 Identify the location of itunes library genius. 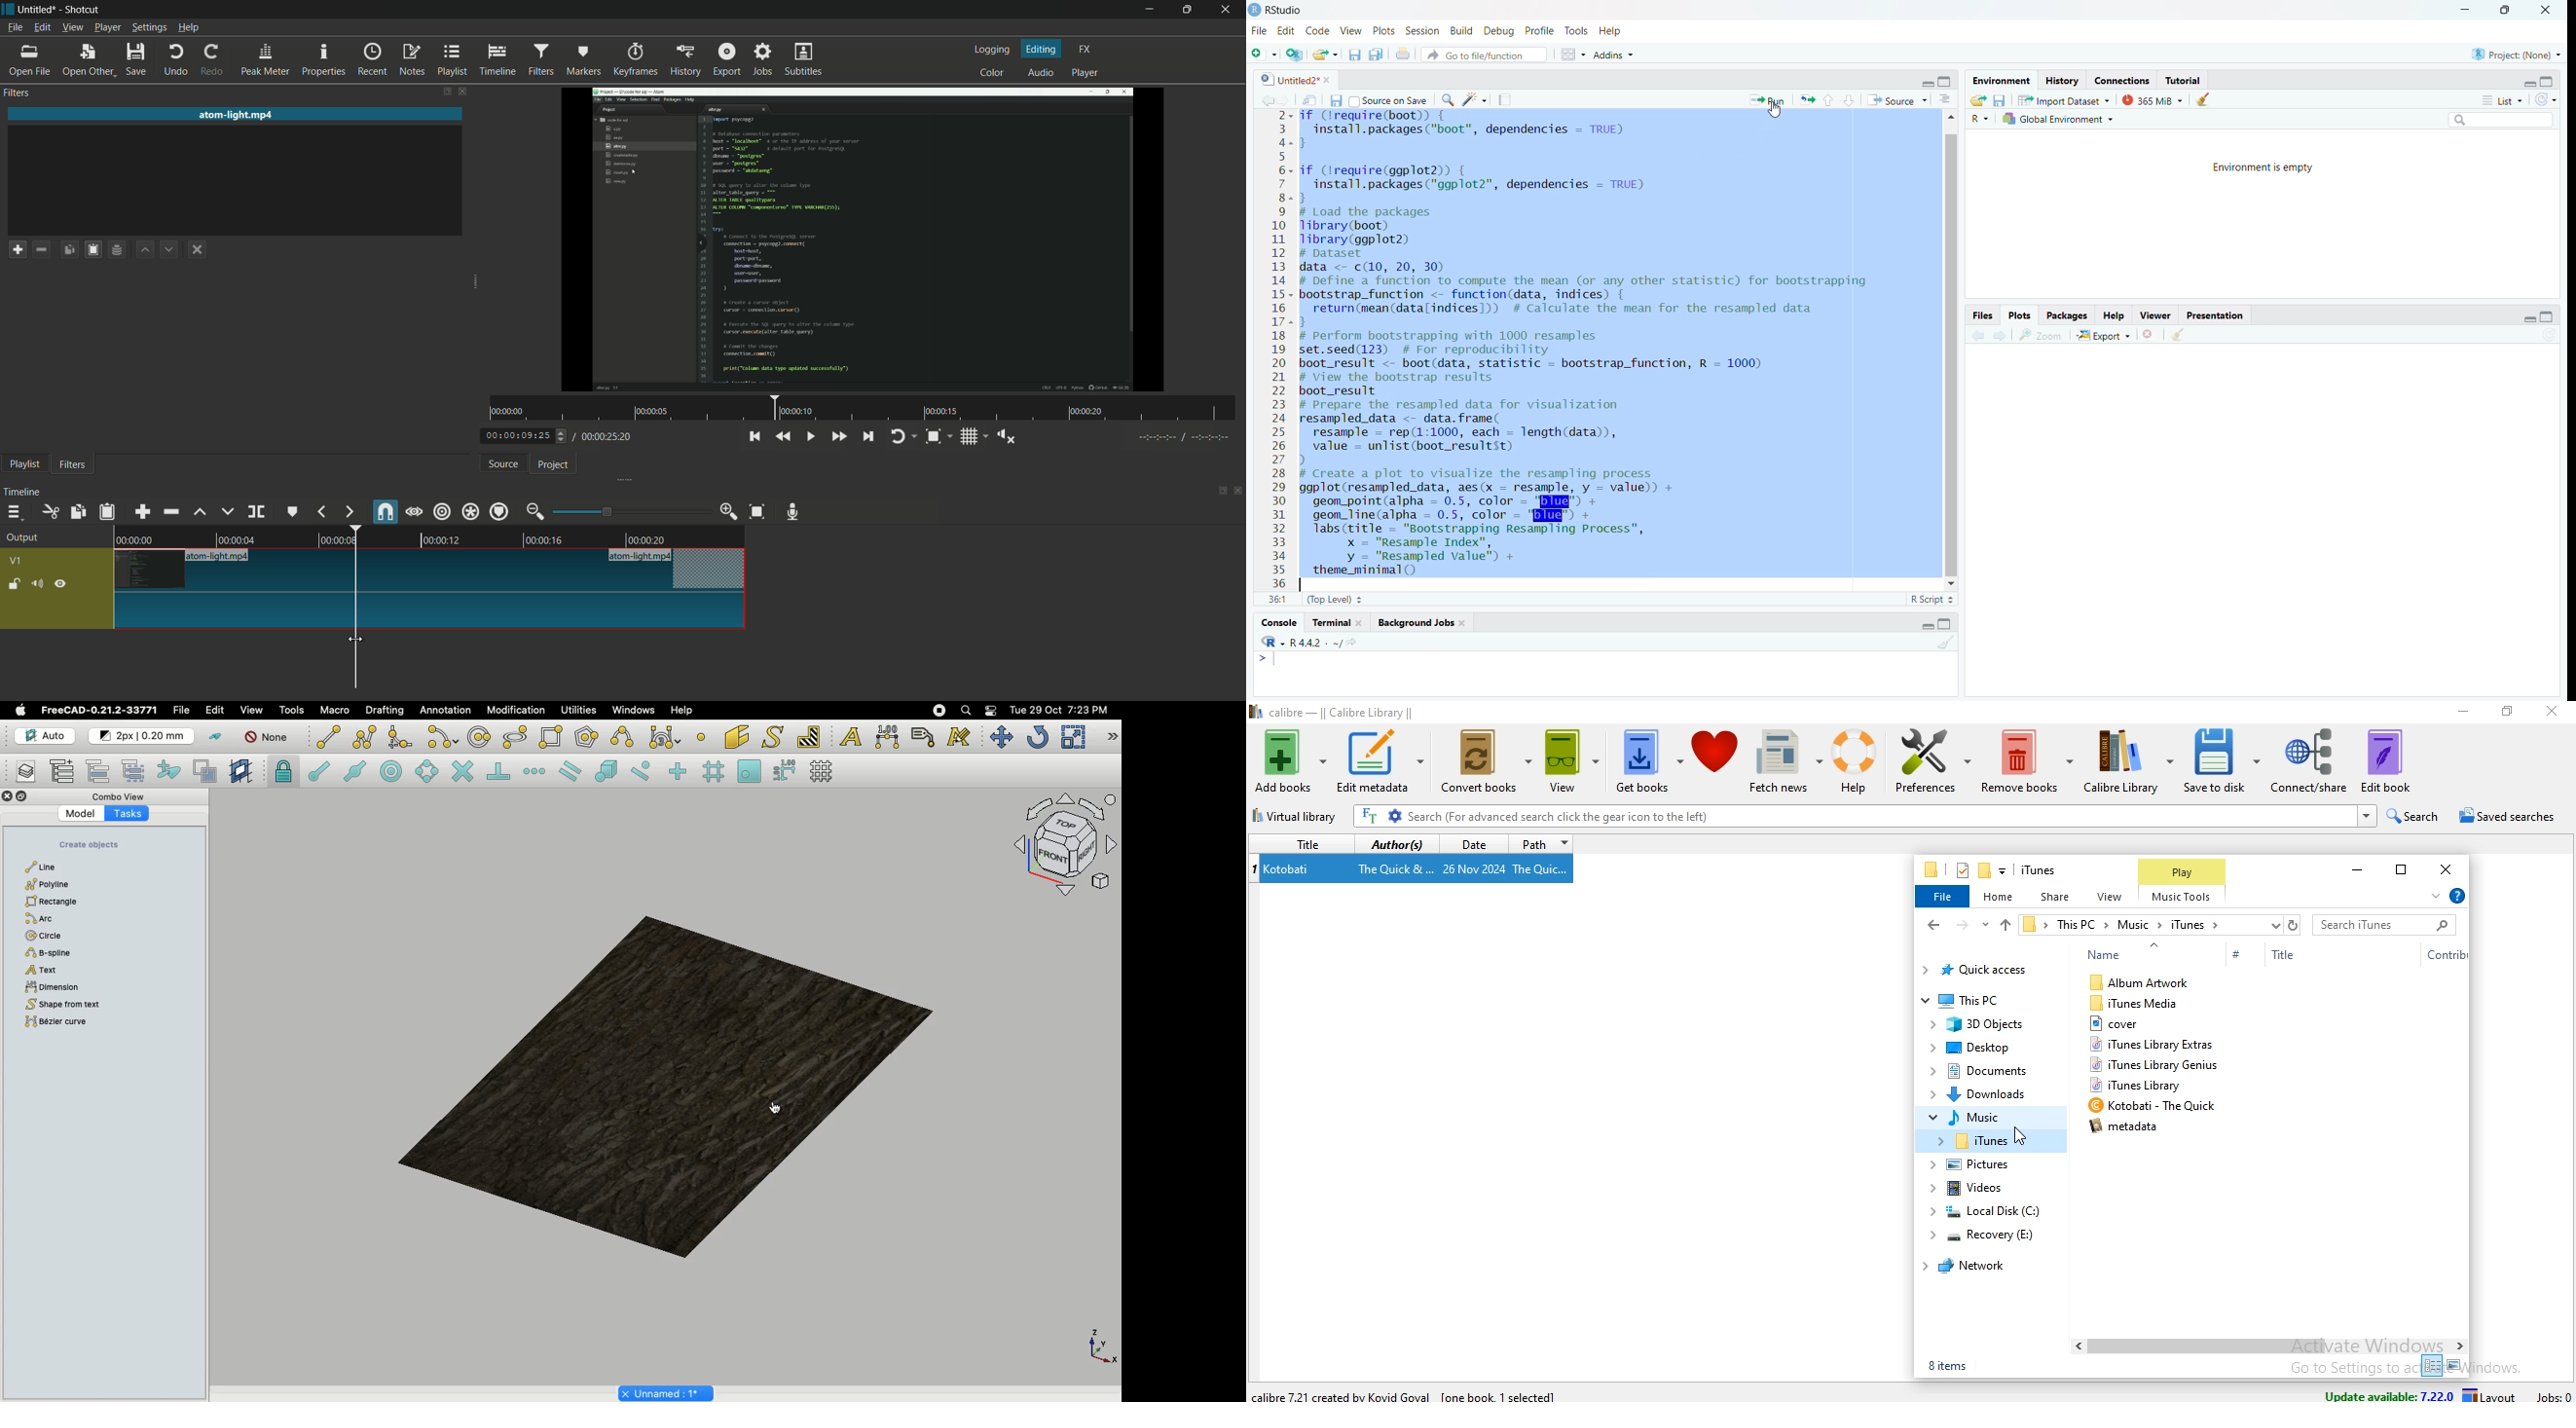
(2153, 1045).